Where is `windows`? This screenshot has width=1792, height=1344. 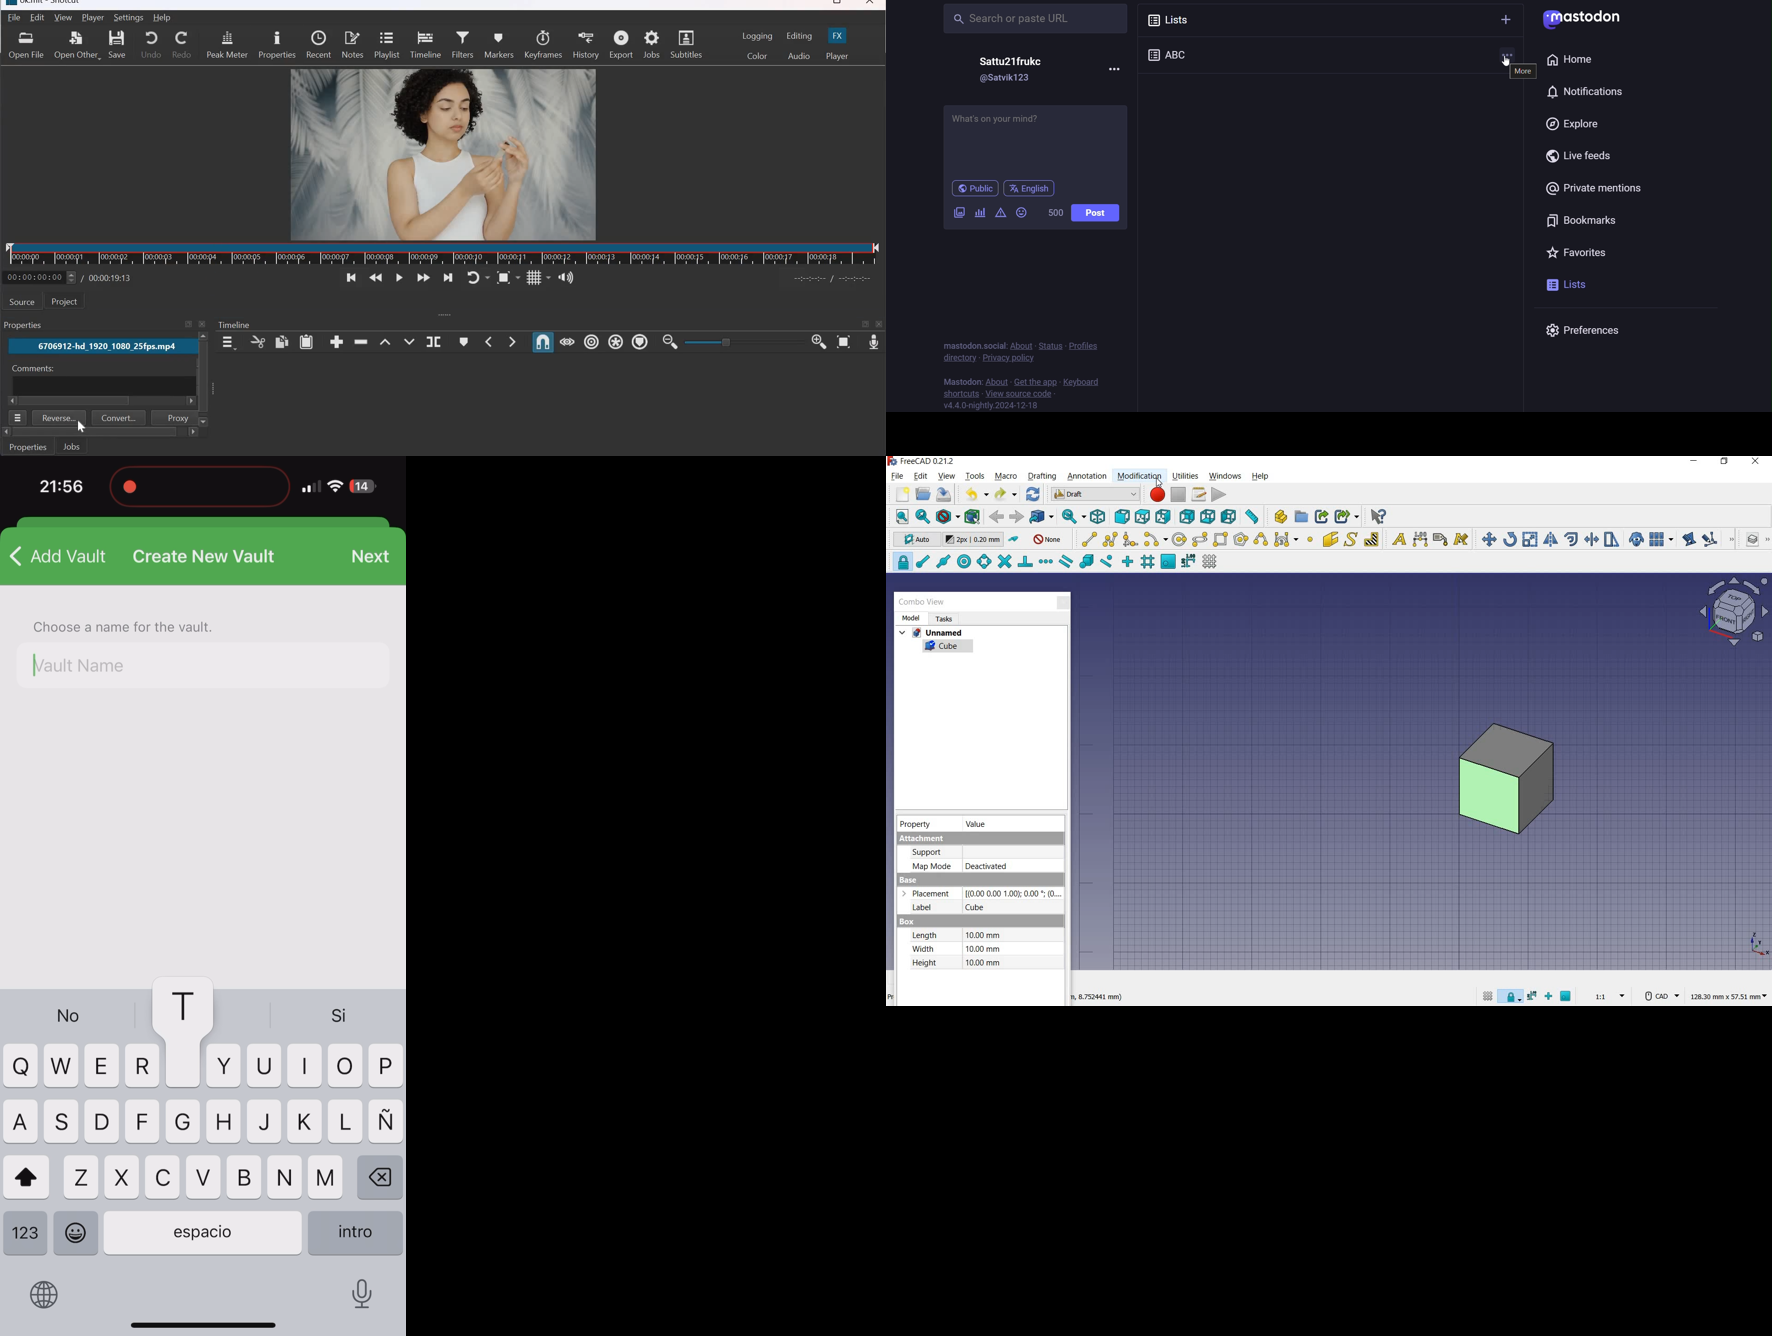 windows is located at coordinates (1225, 476).